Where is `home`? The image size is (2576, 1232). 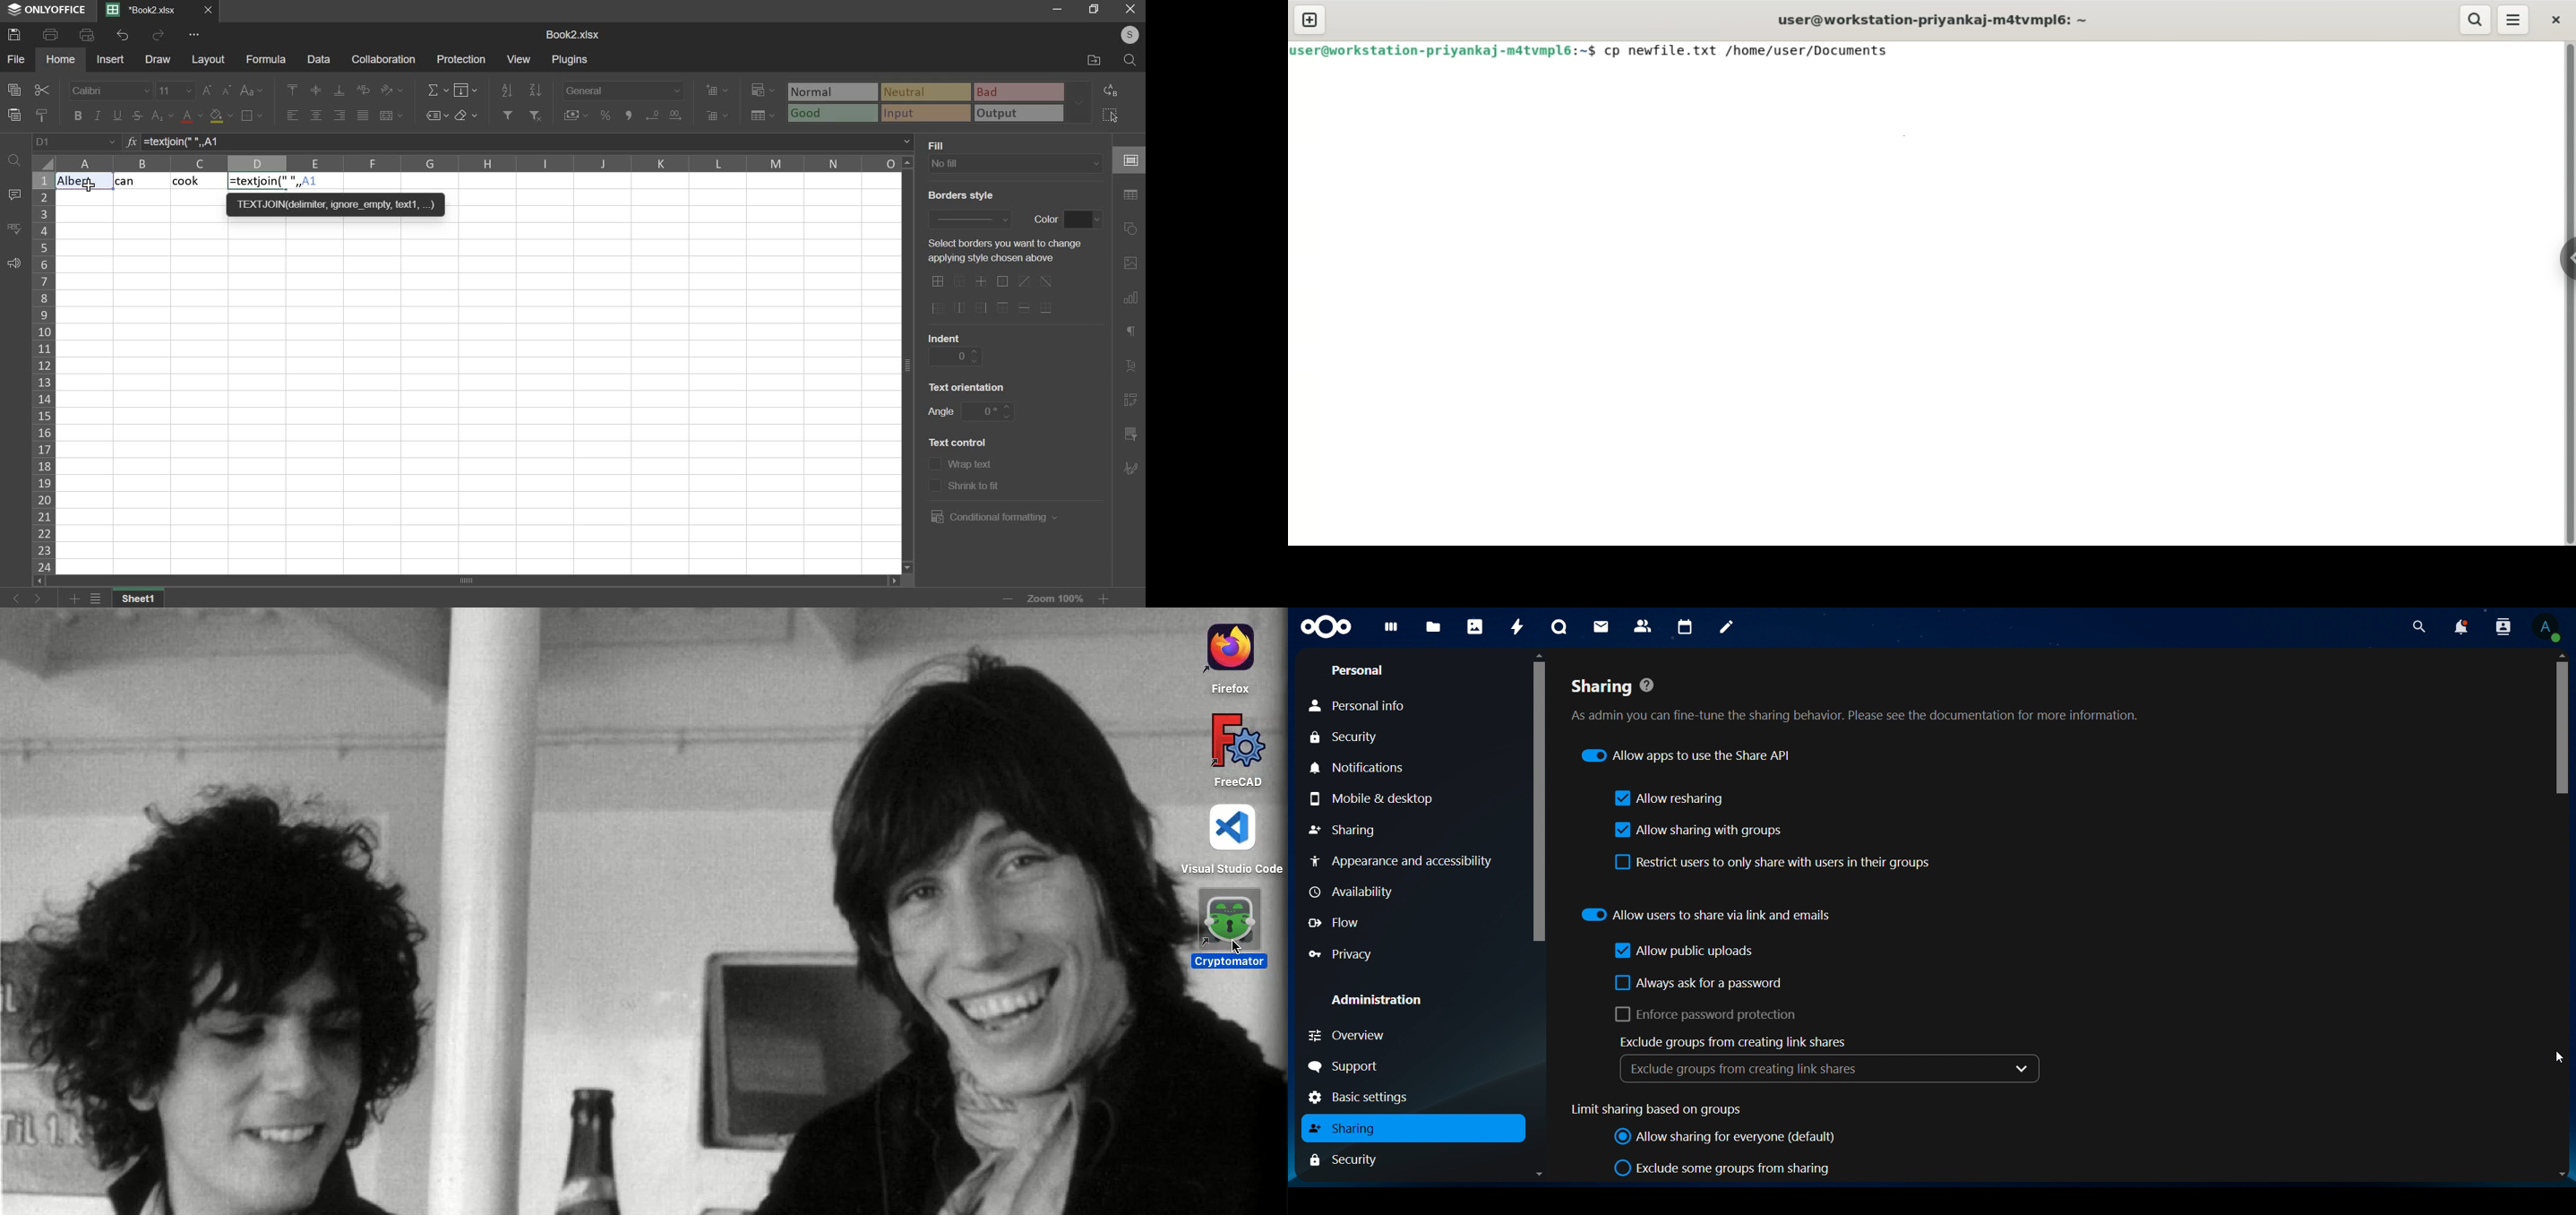
home is located at coordinates (61, 59).